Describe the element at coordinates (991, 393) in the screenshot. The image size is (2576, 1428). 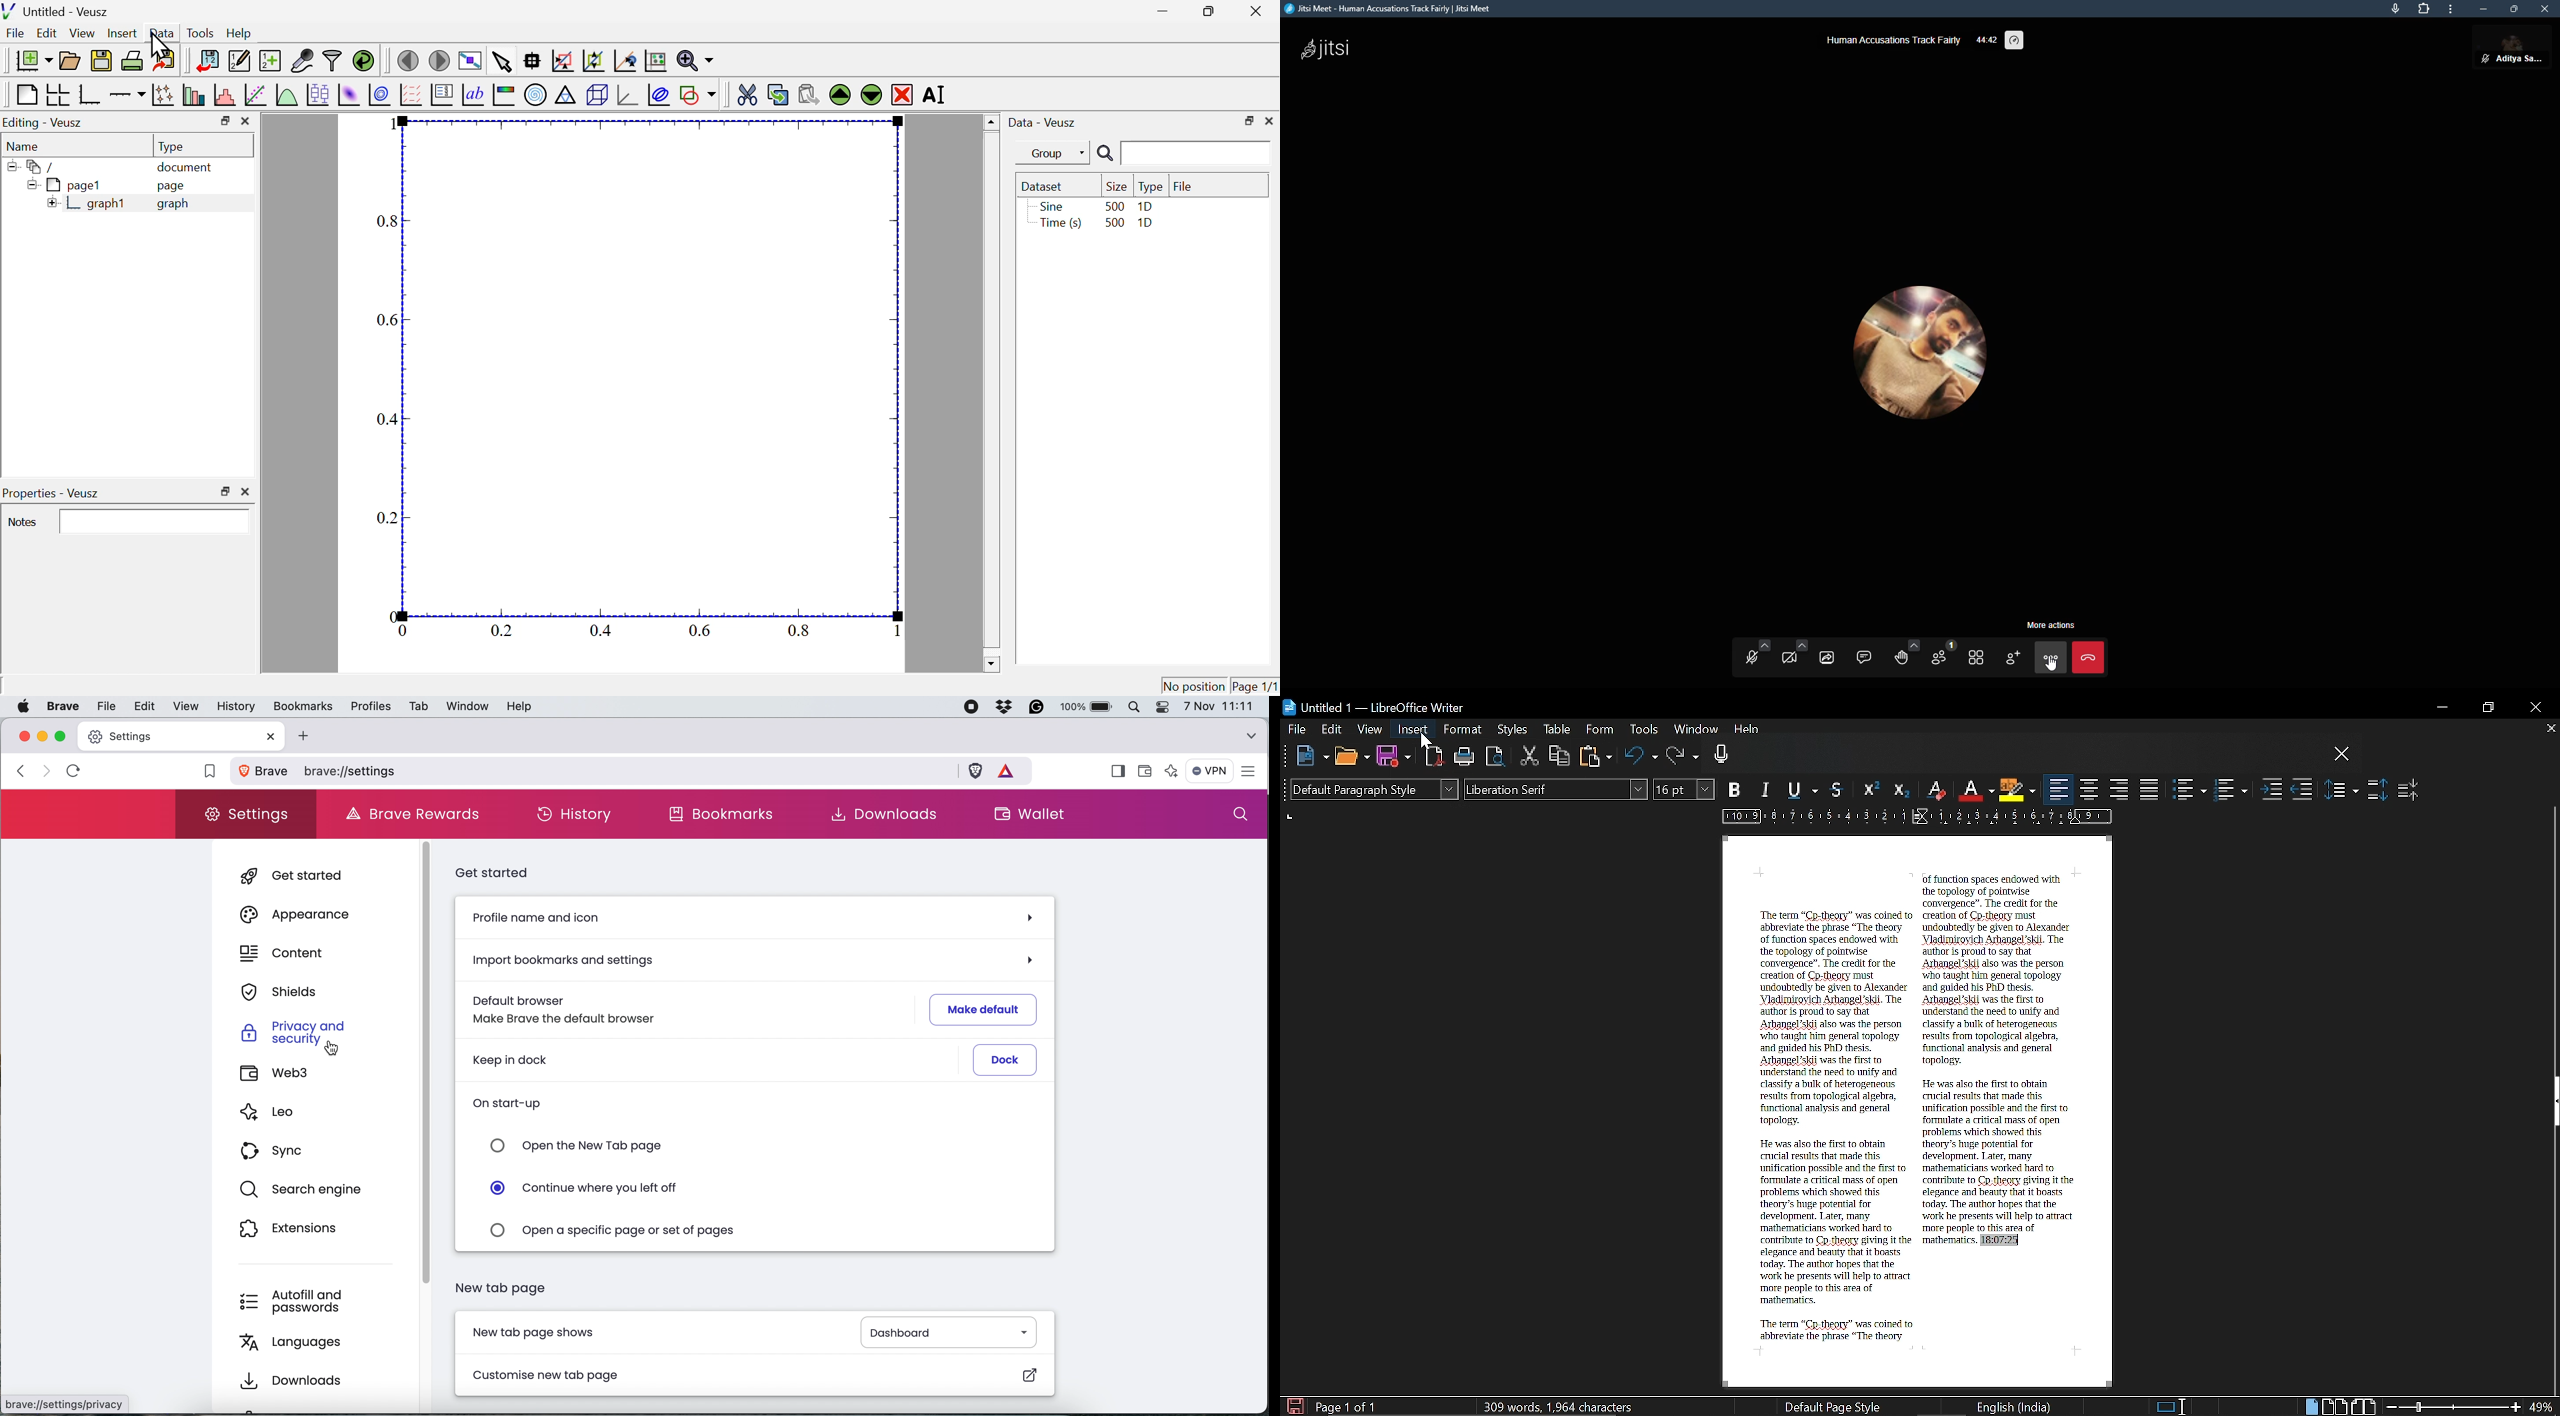
I see `scrollbar` at that location.